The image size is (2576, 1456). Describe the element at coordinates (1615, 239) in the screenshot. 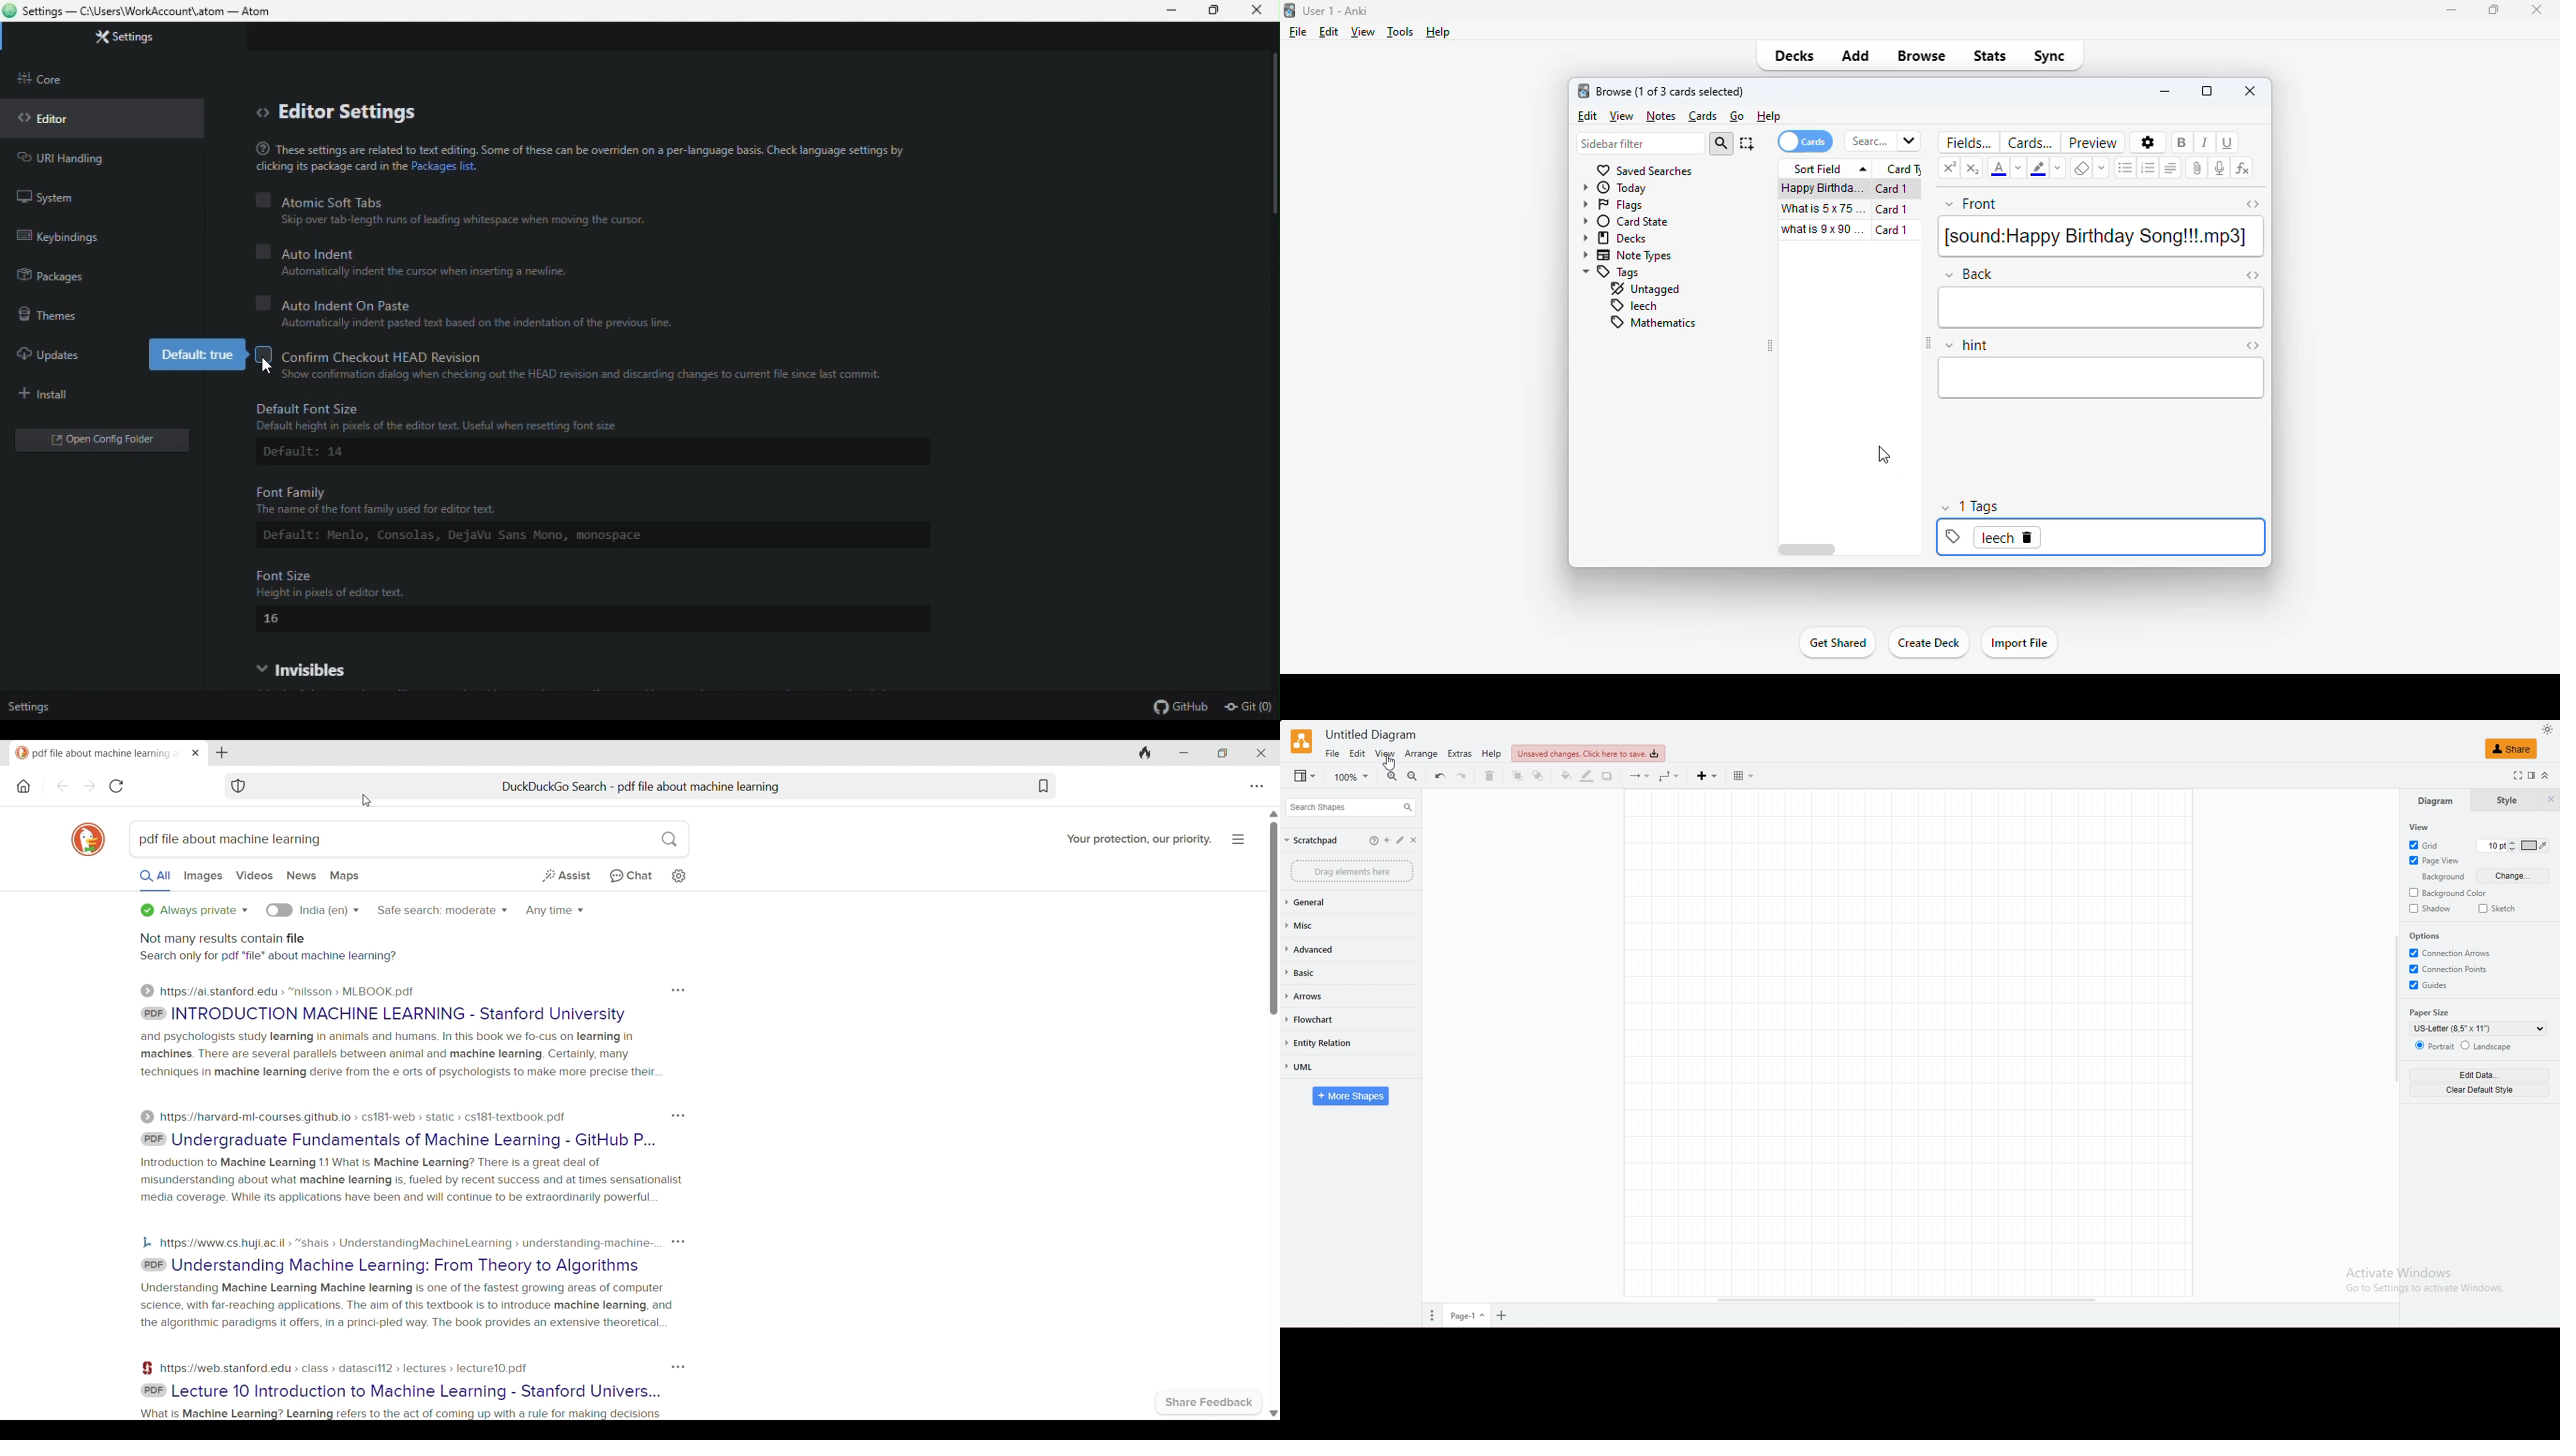

I see `decks` at that location.